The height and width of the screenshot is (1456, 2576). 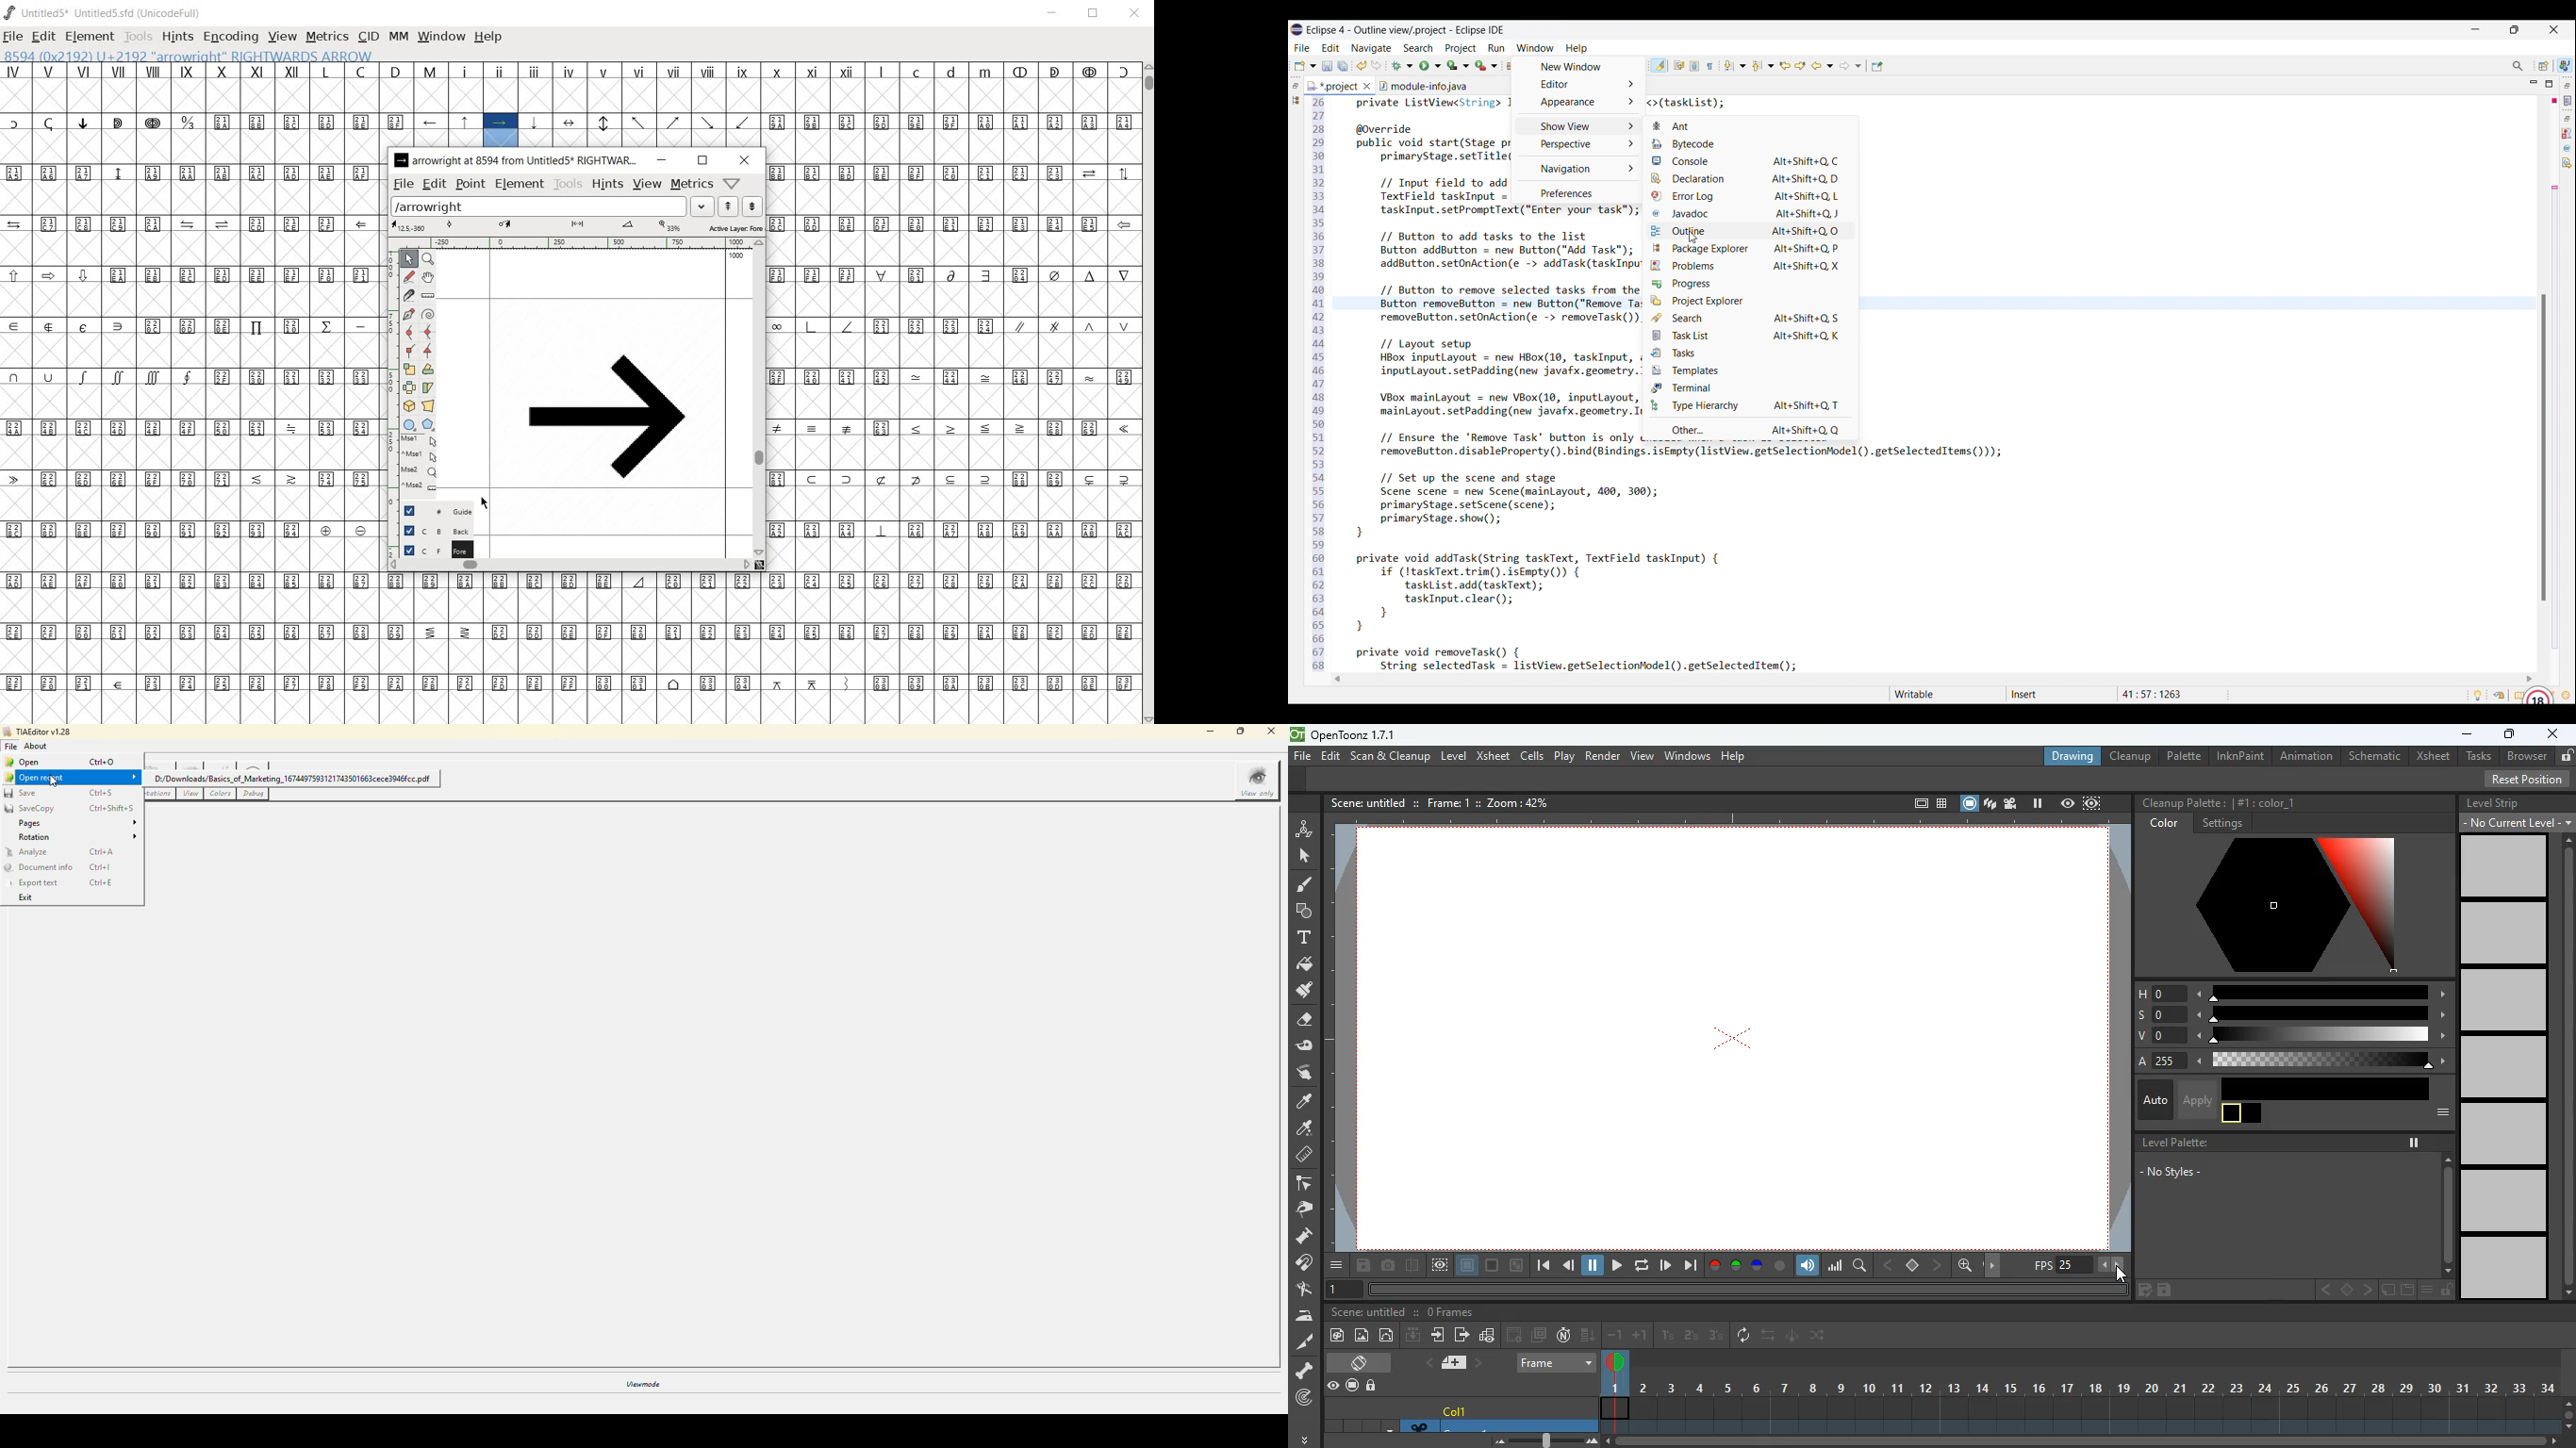 What do you see at coordinates (2052, 695) in the screenshot?
I see `Status bar details` at bounding box center [2052, 695].